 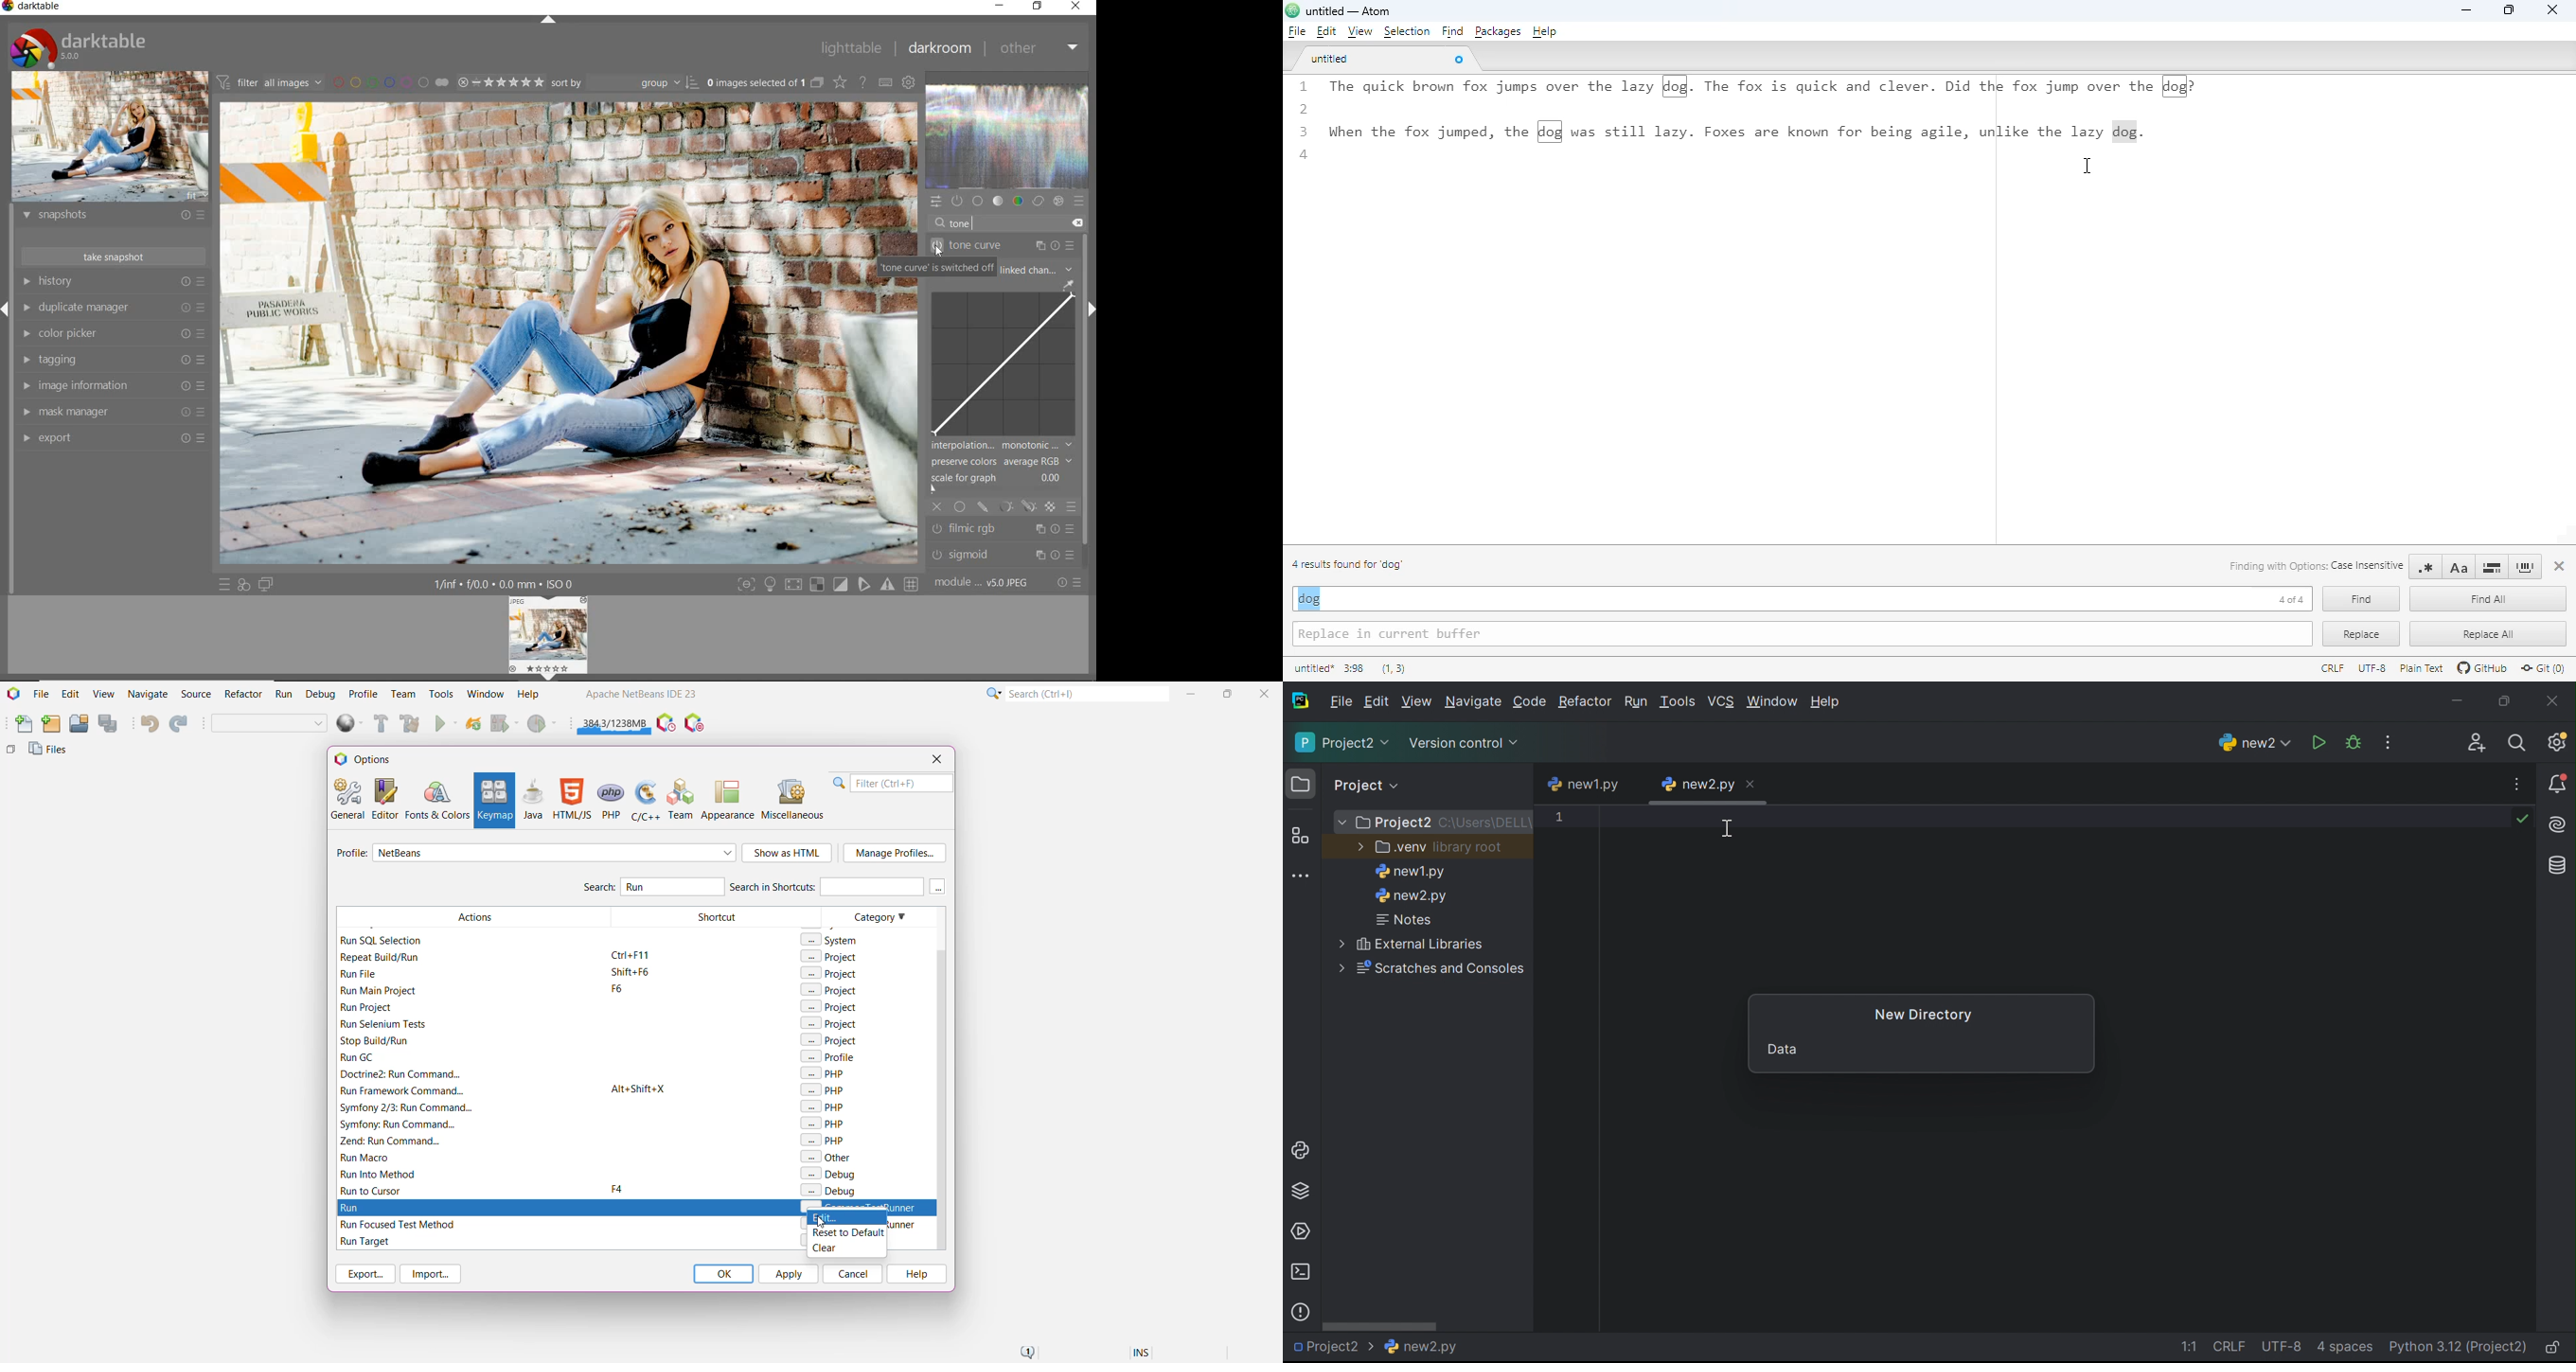 I want to click on tone curve switched off, so click(x=938, y=270).